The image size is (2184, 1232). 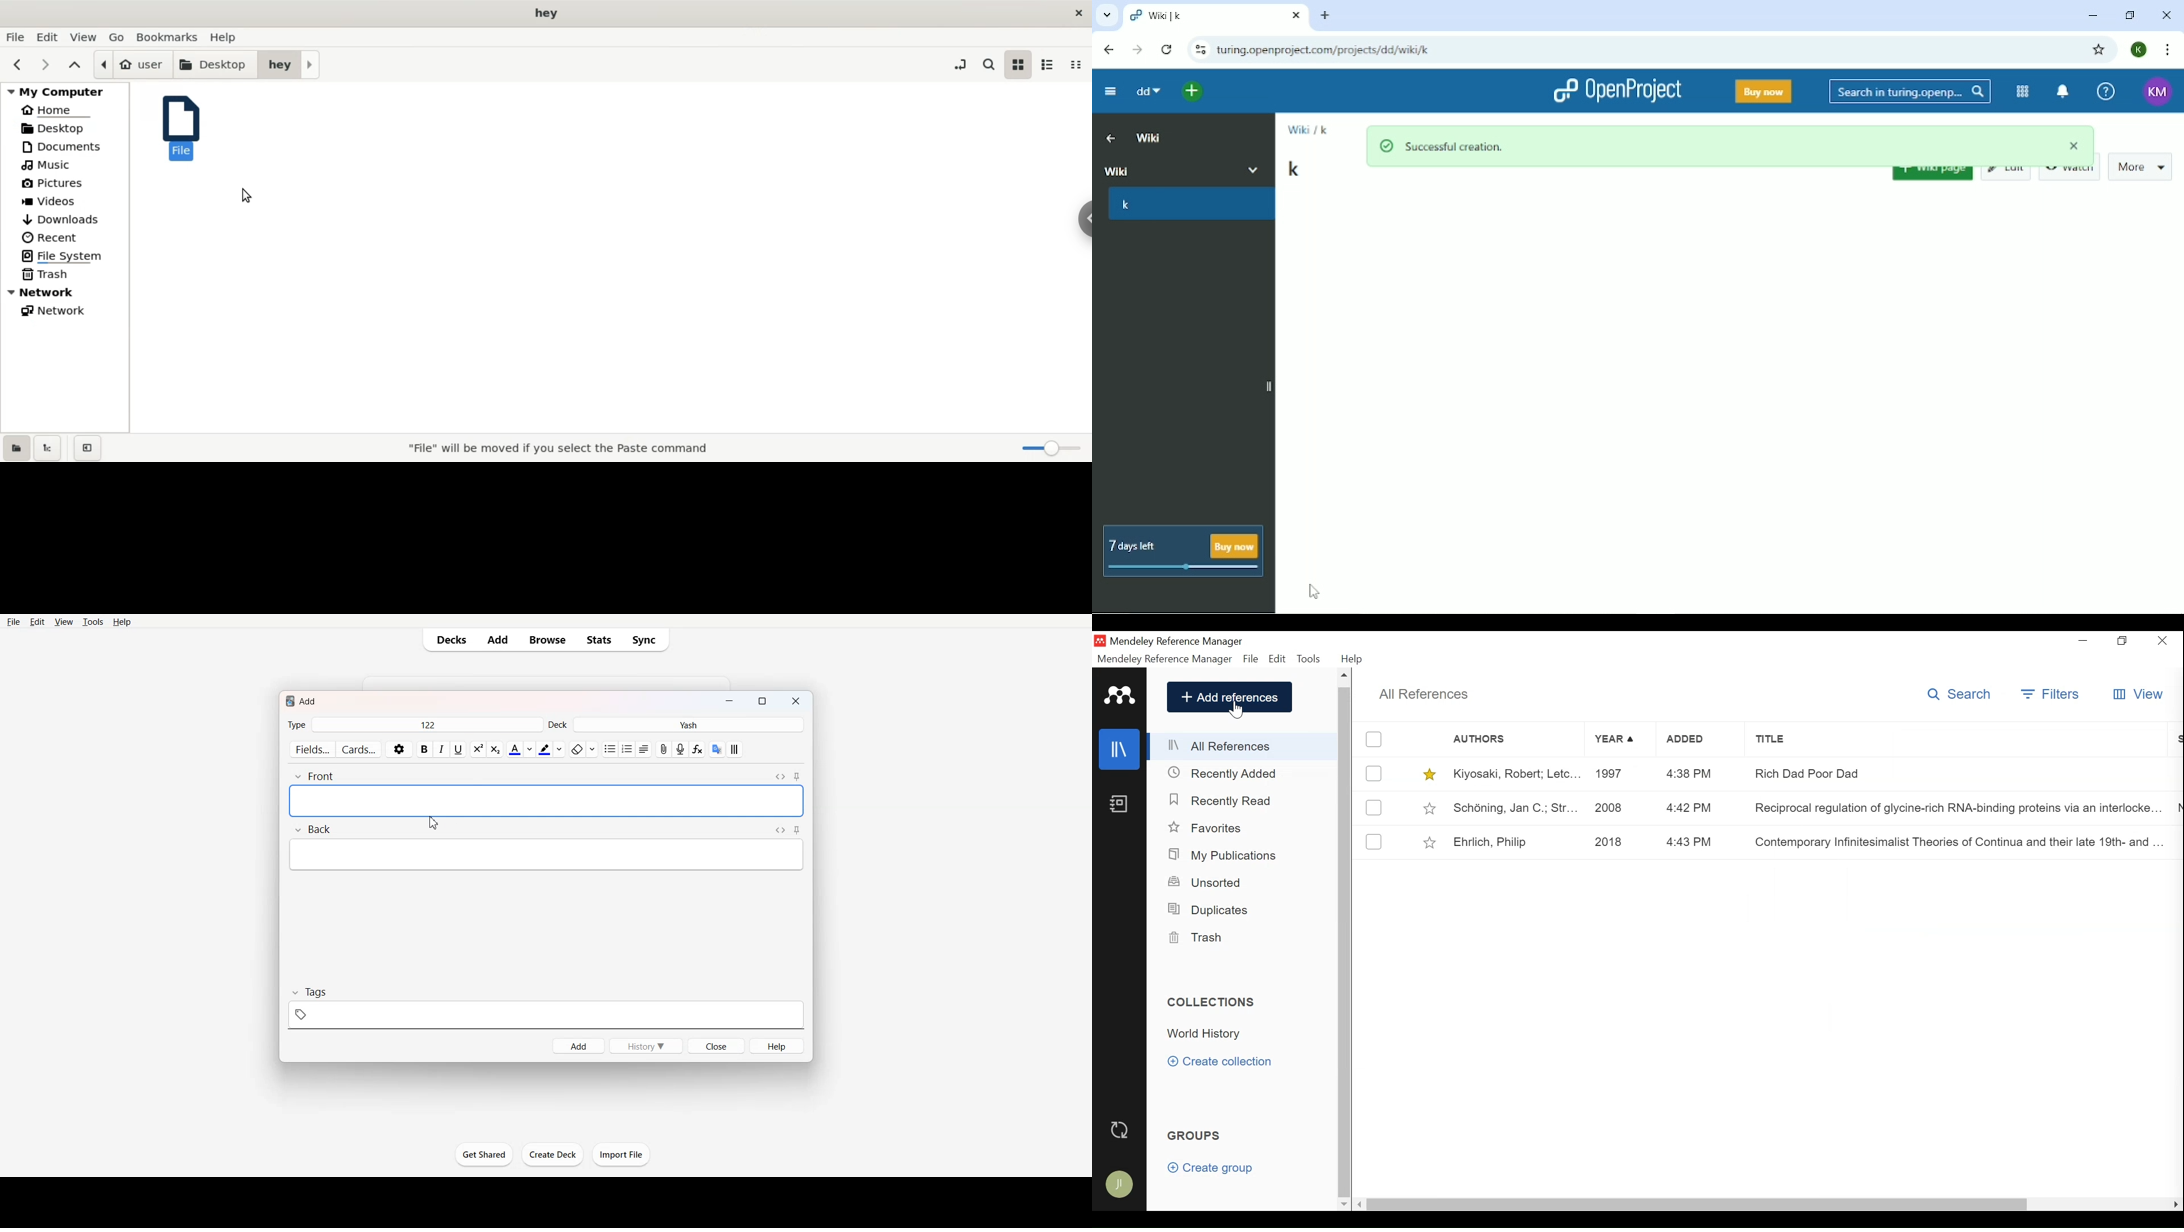 What do you see at coordinates (312, 749) in the screenshot?
I see `Fields` at bounding box center [312, 749].